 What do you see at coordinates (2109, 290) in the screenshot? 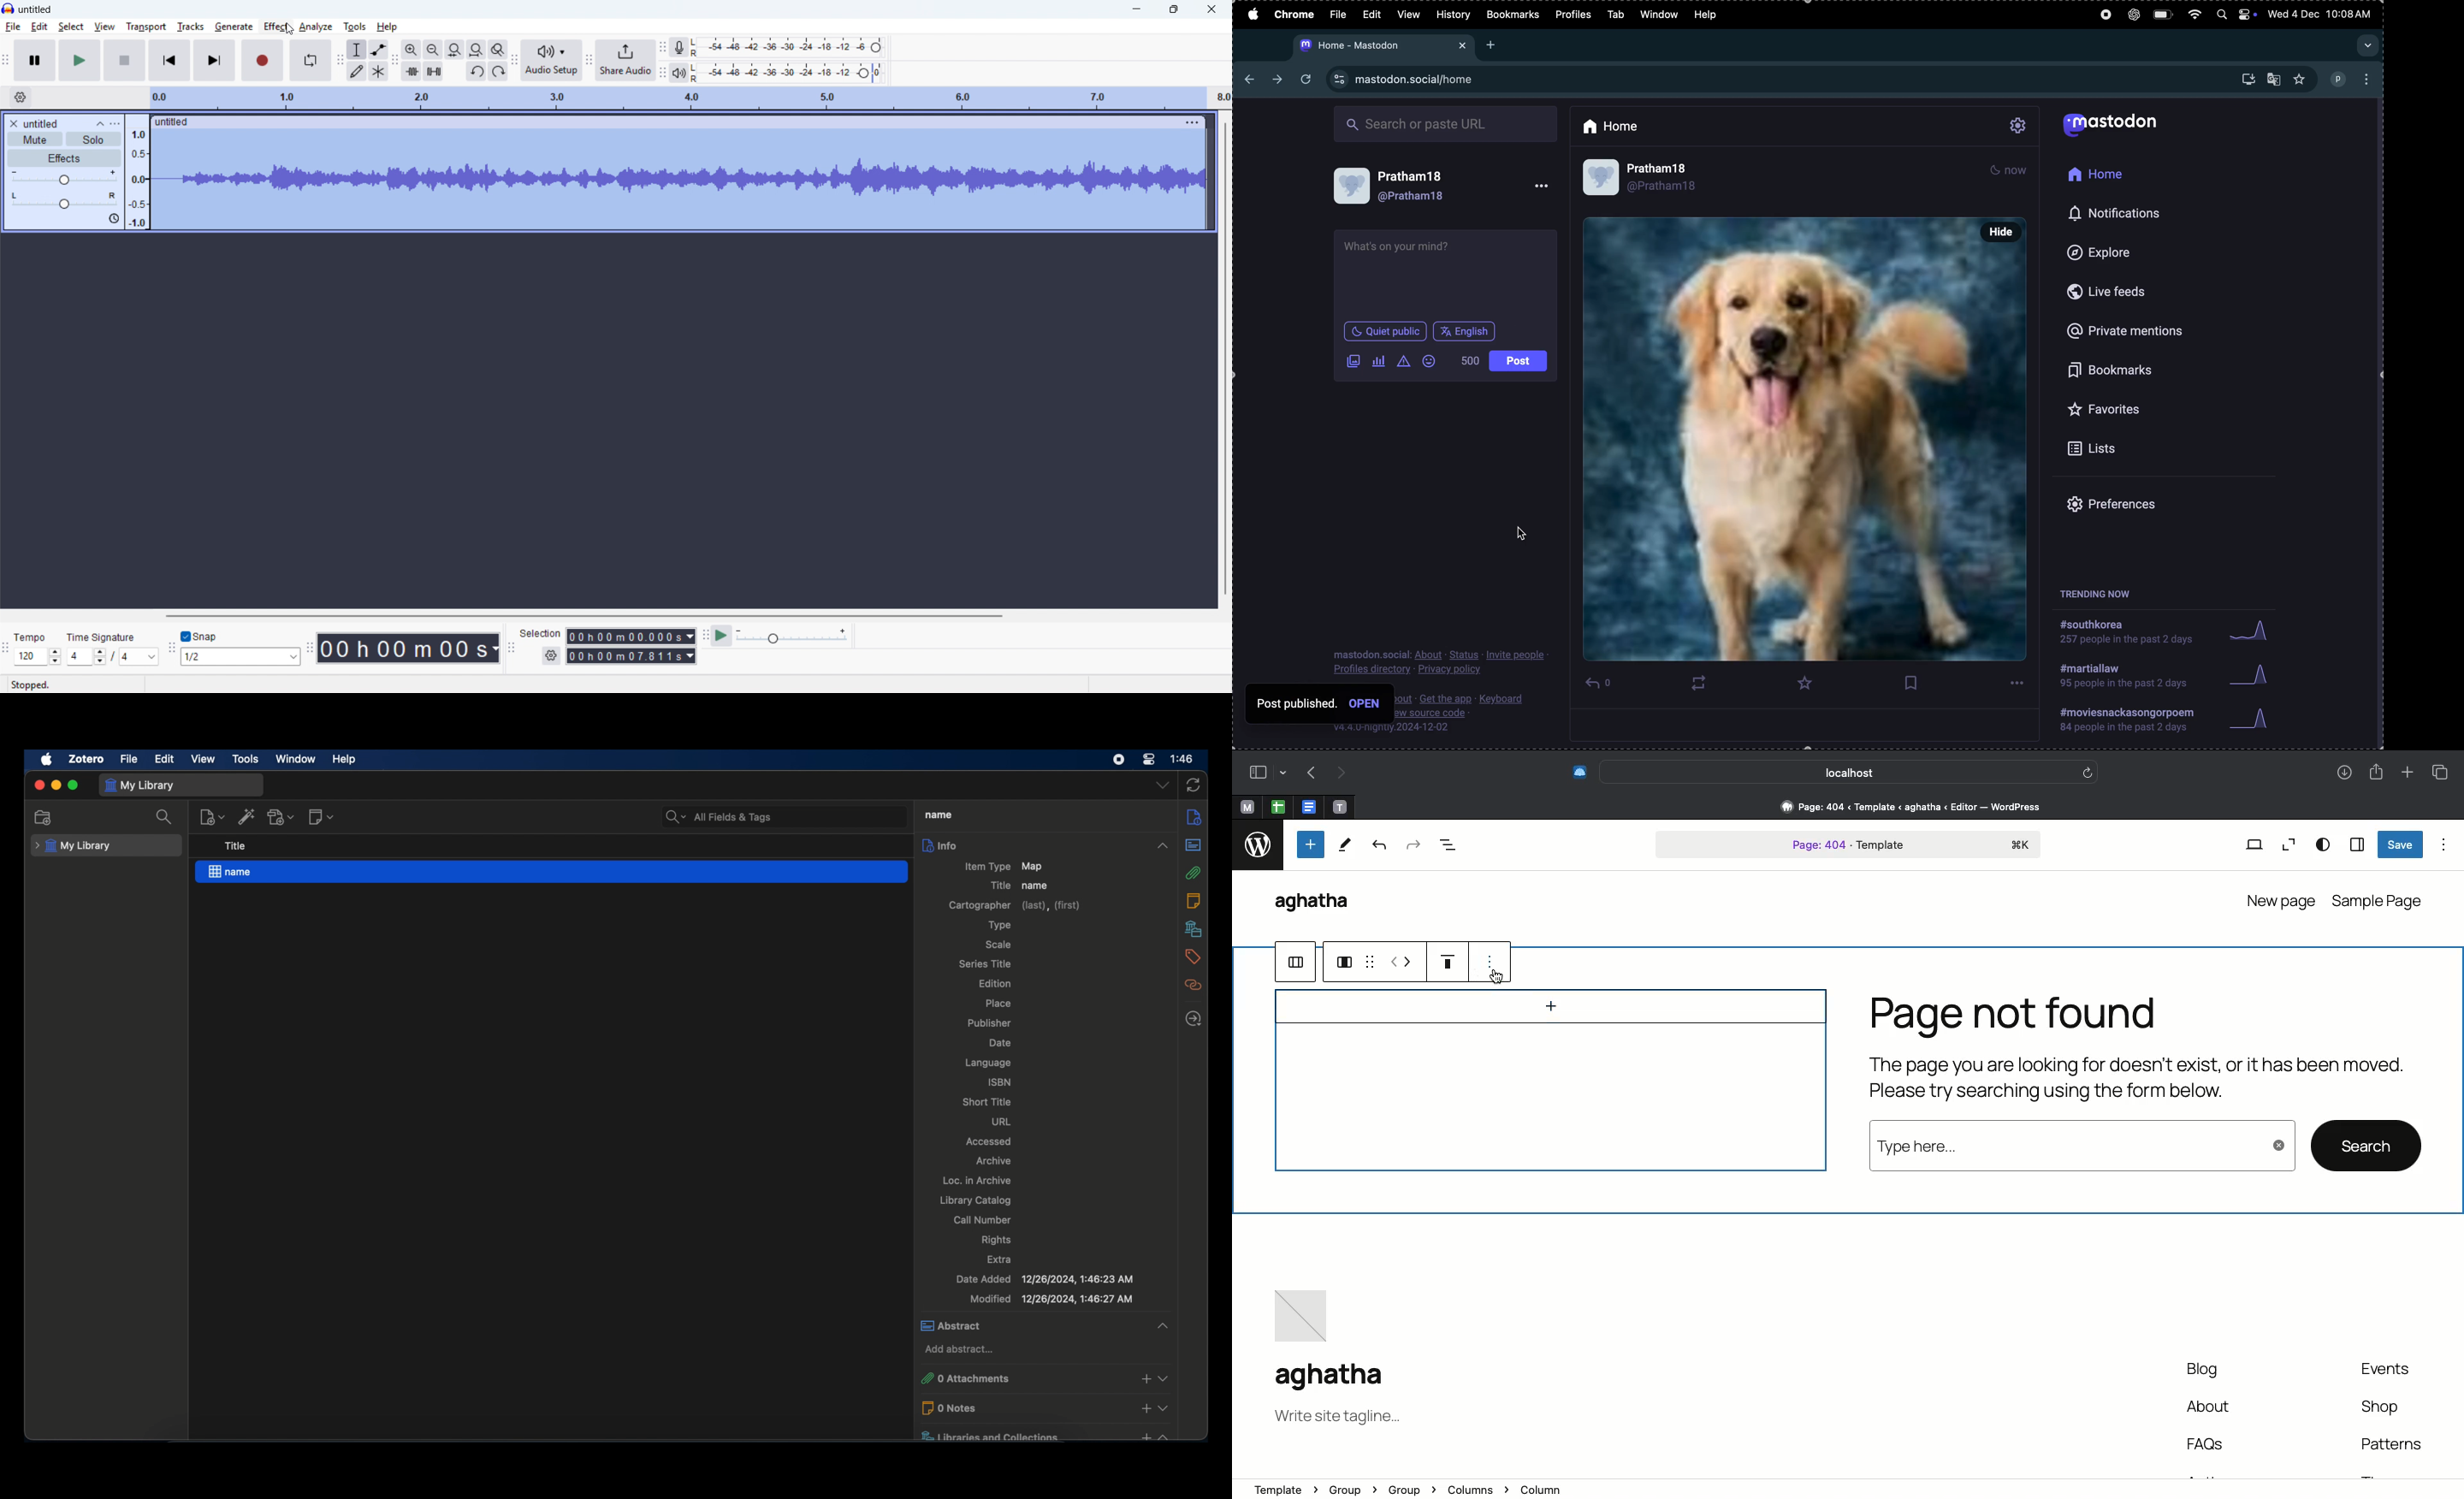
I see `live feeds` at bounding box center [2109, 290].